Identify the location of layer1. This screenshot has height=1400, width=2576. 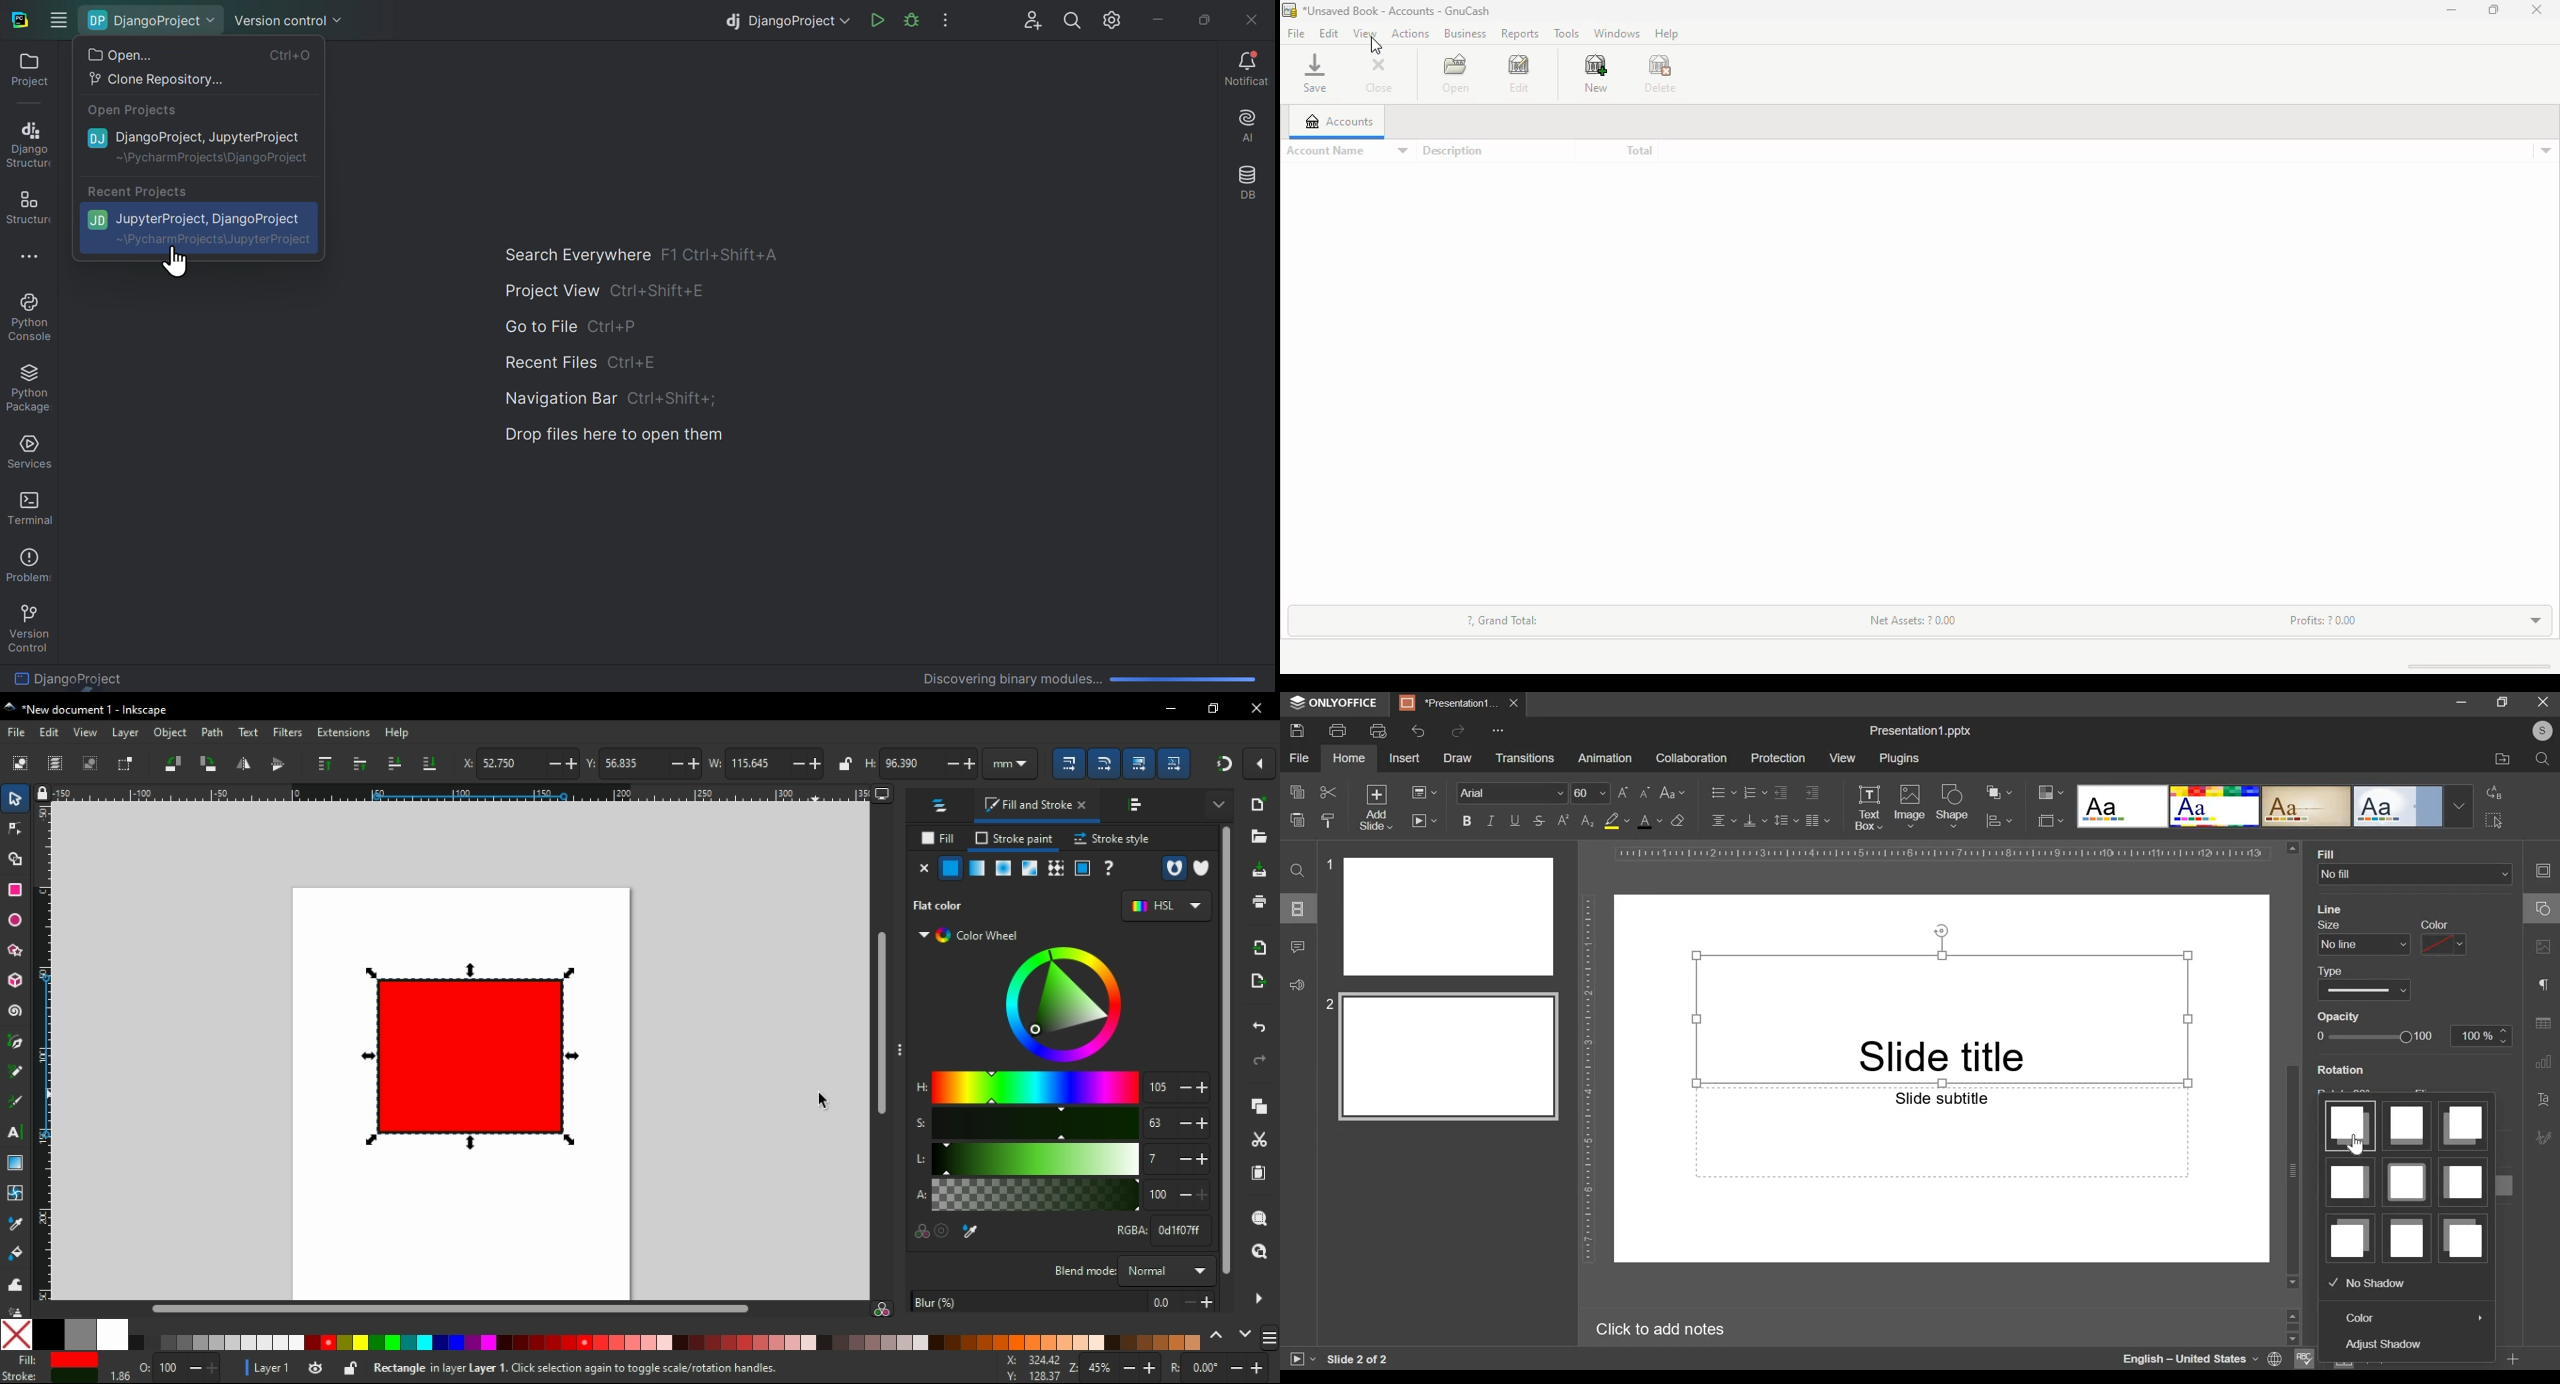
(271, 1369).